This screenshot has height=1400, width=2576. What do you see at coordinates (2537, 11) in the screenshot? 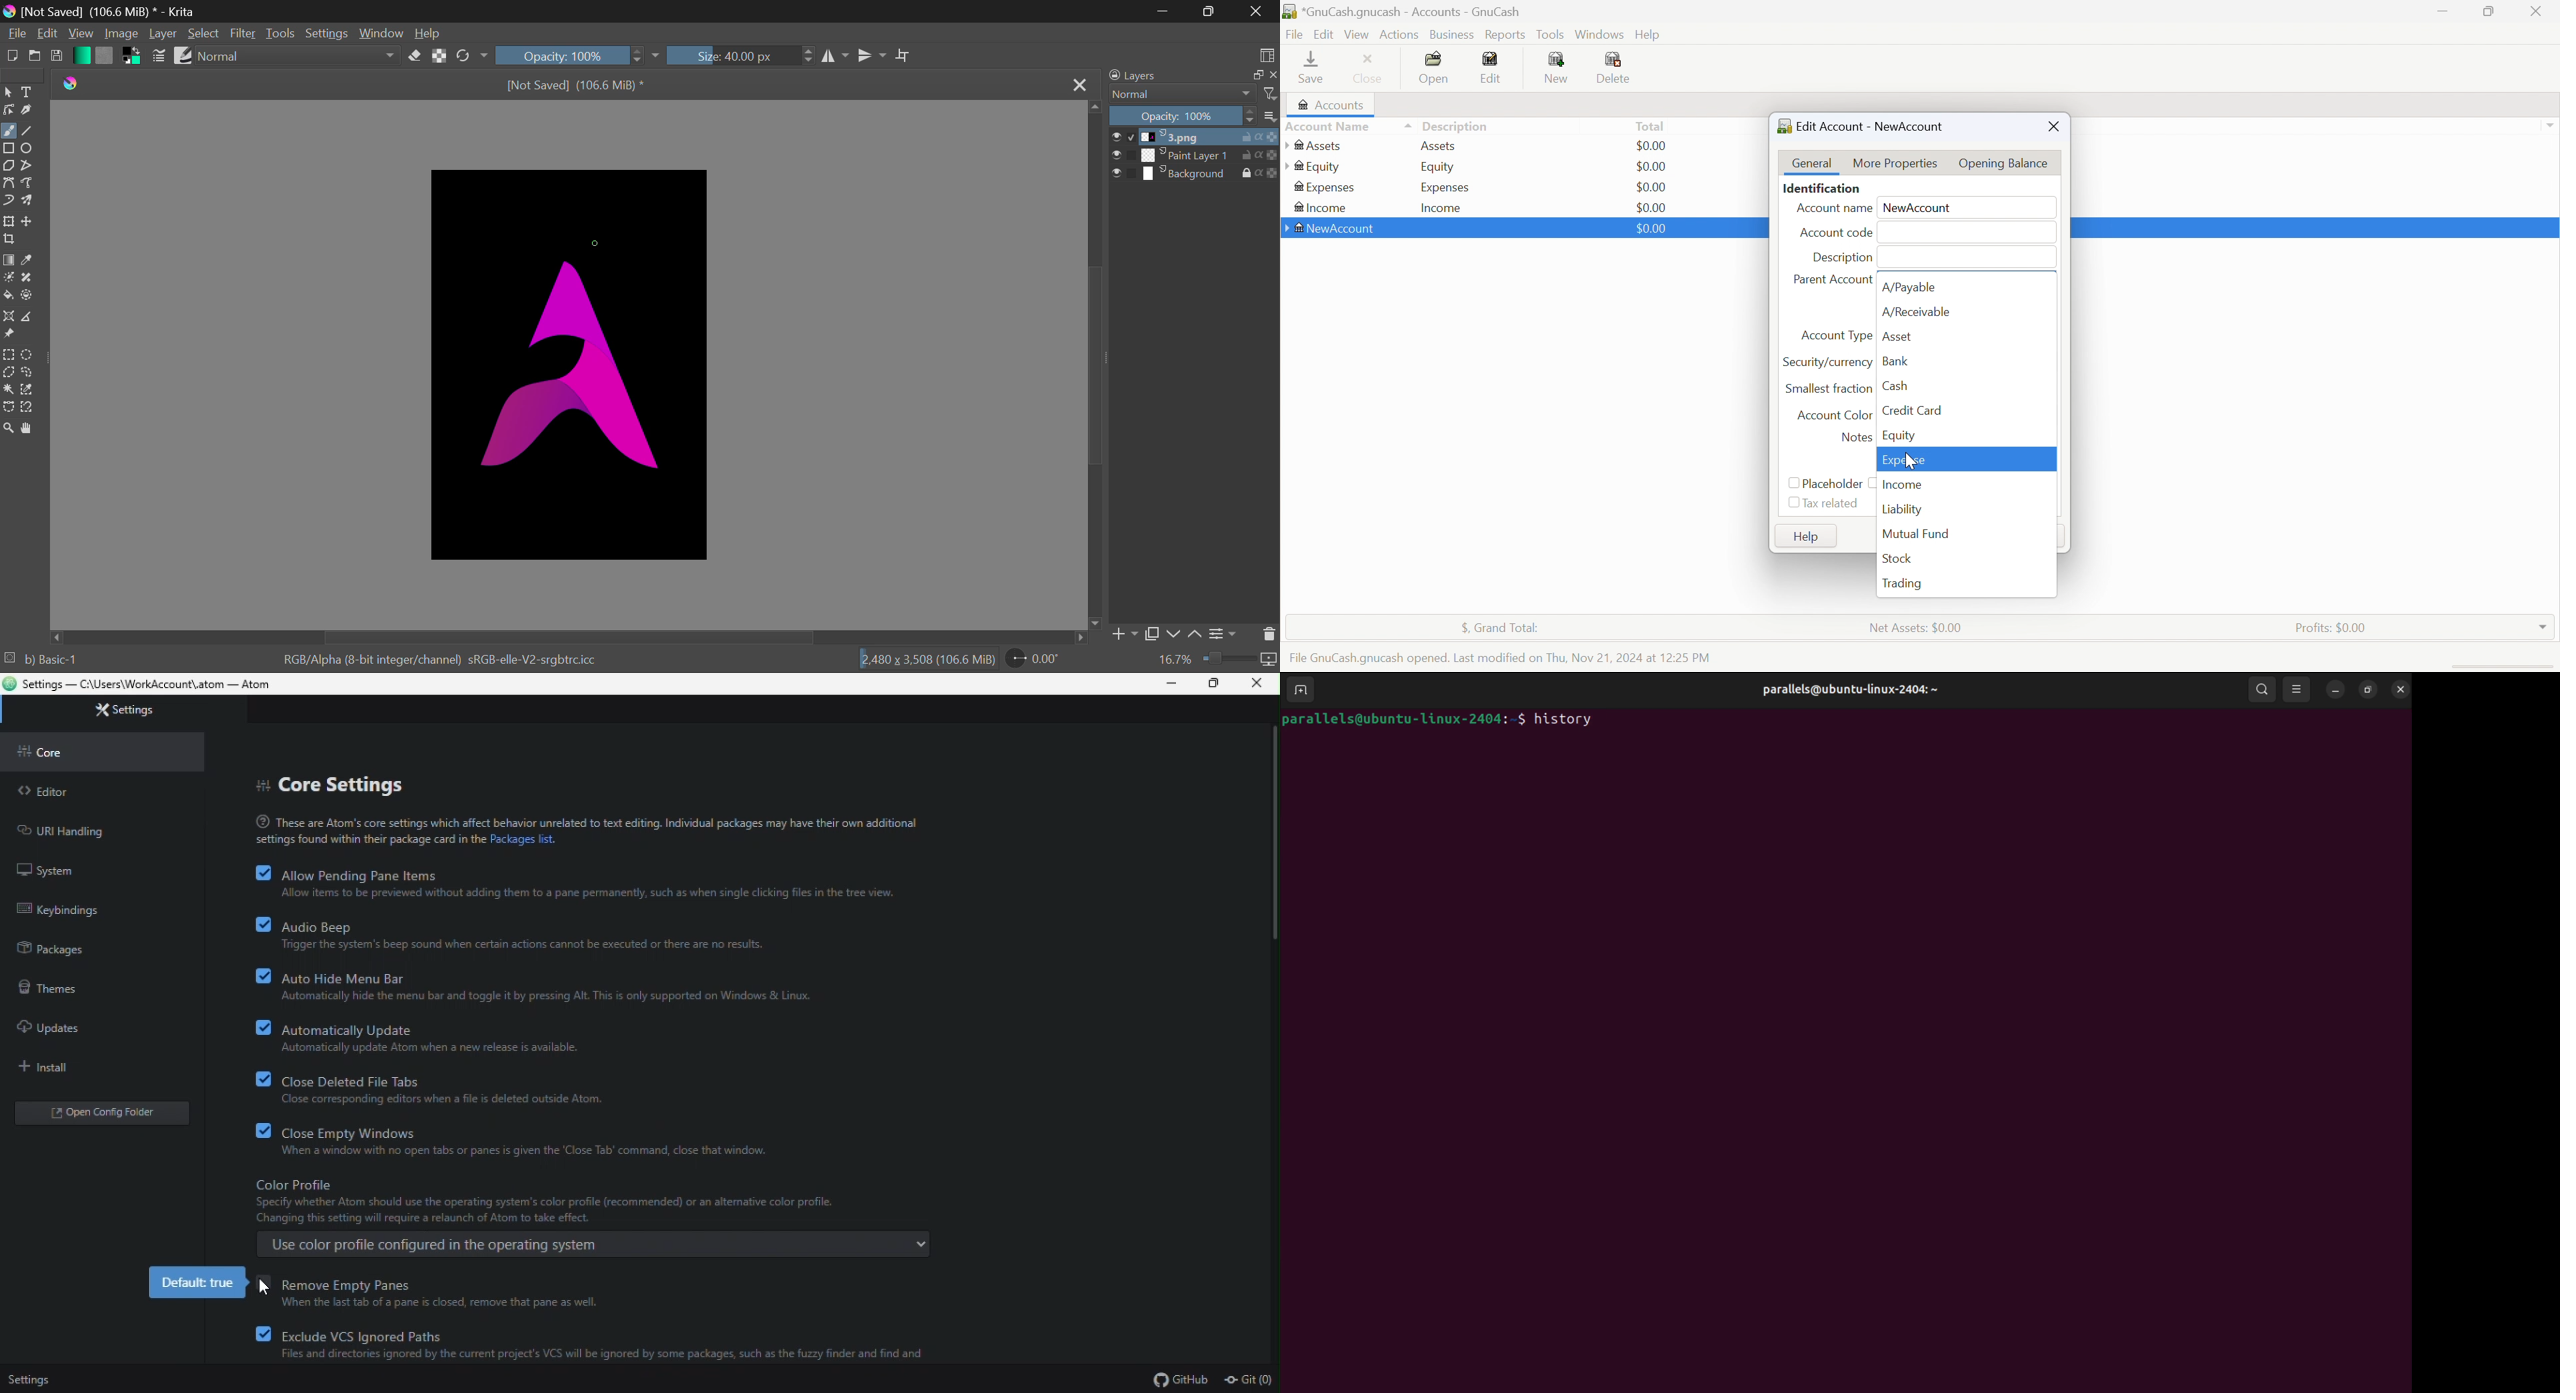
I see `Close` at bounding box center [2537, 11].